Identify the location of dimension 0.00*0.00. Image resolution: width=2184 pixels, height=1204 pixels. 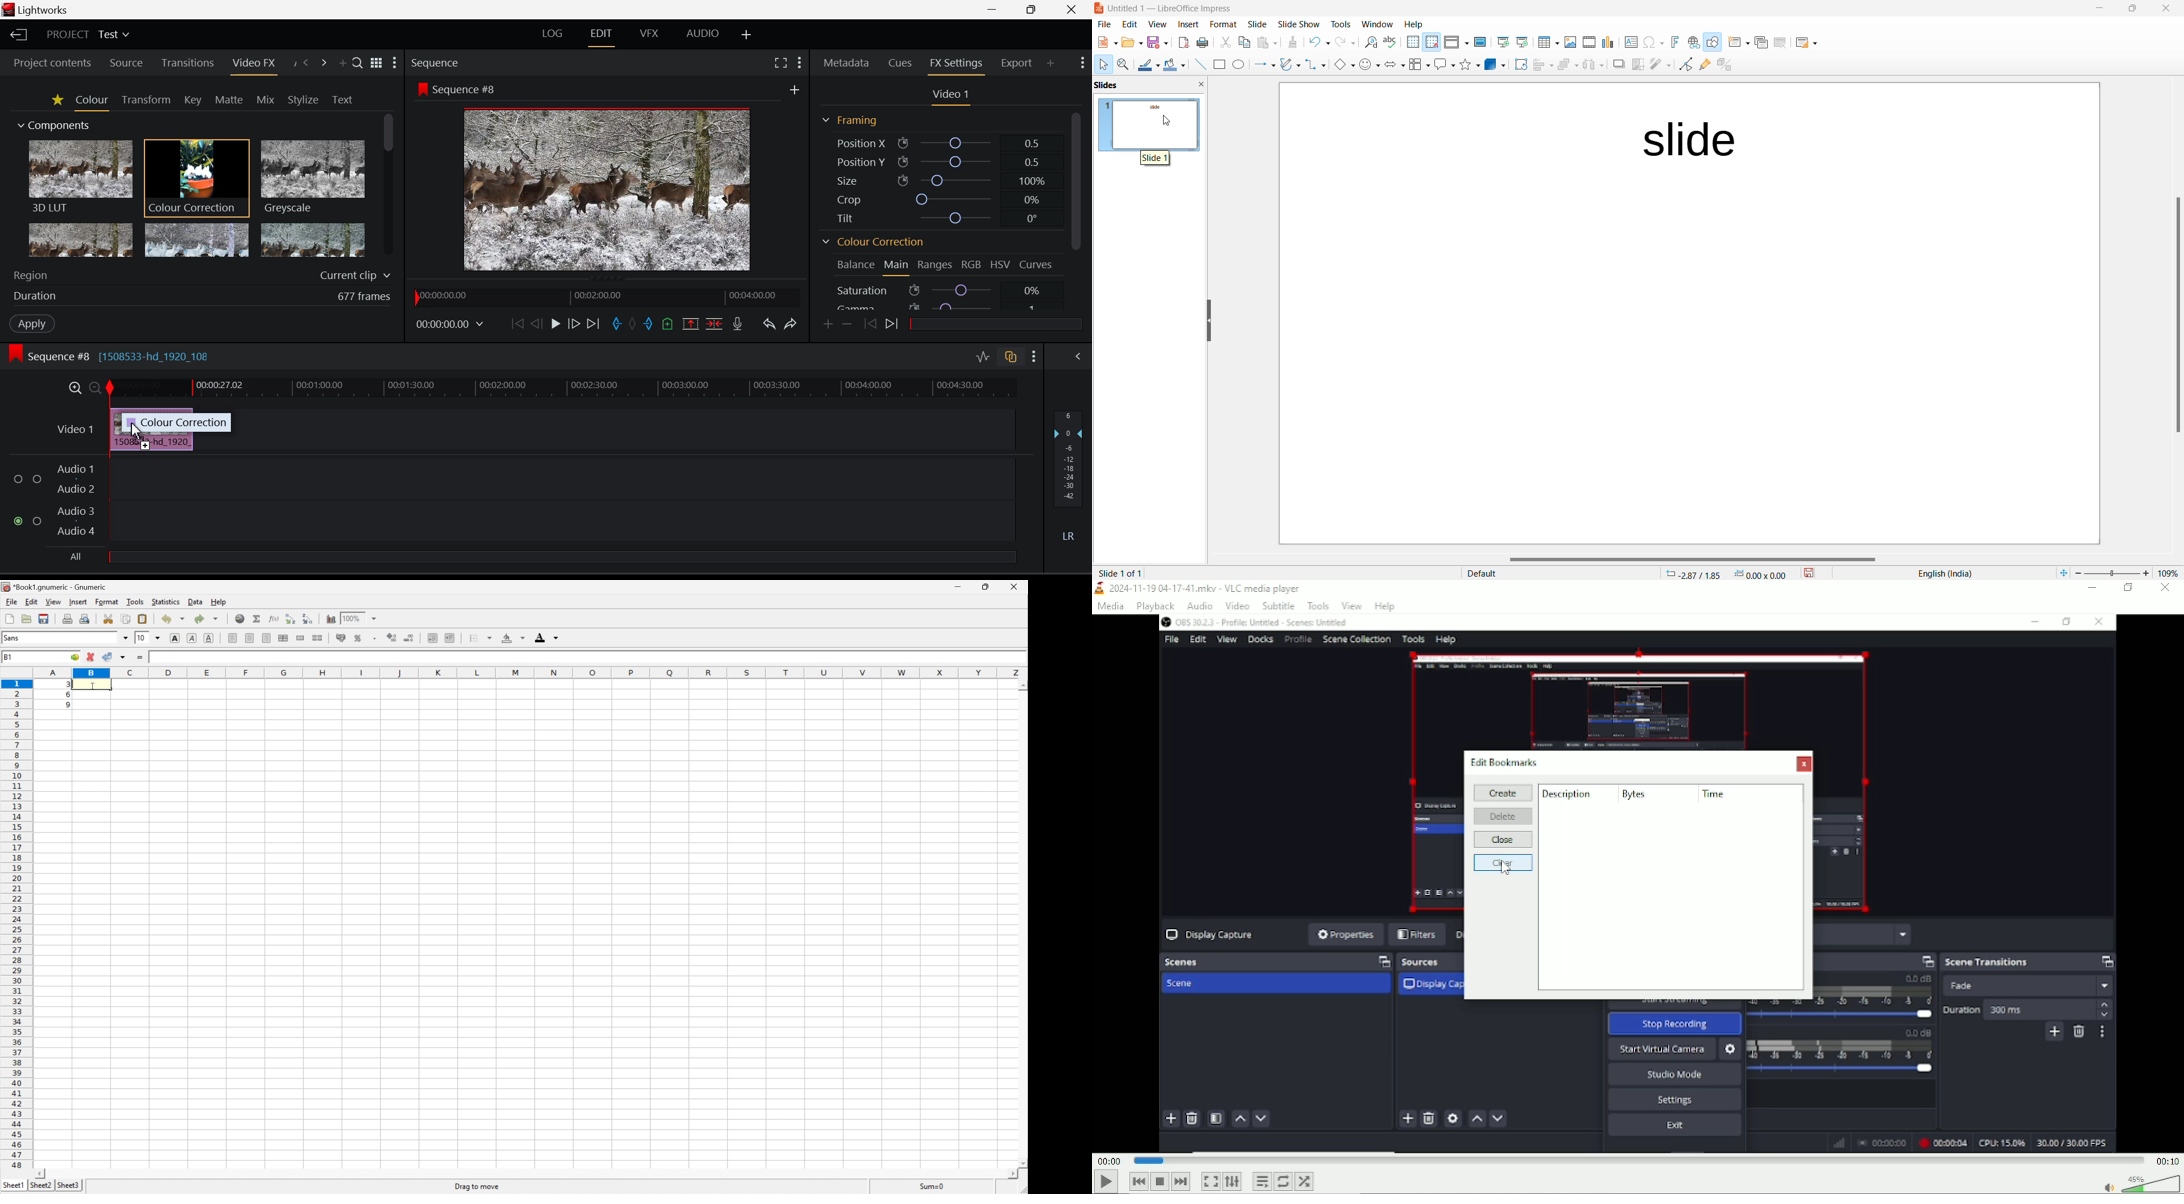
(1763, 574).